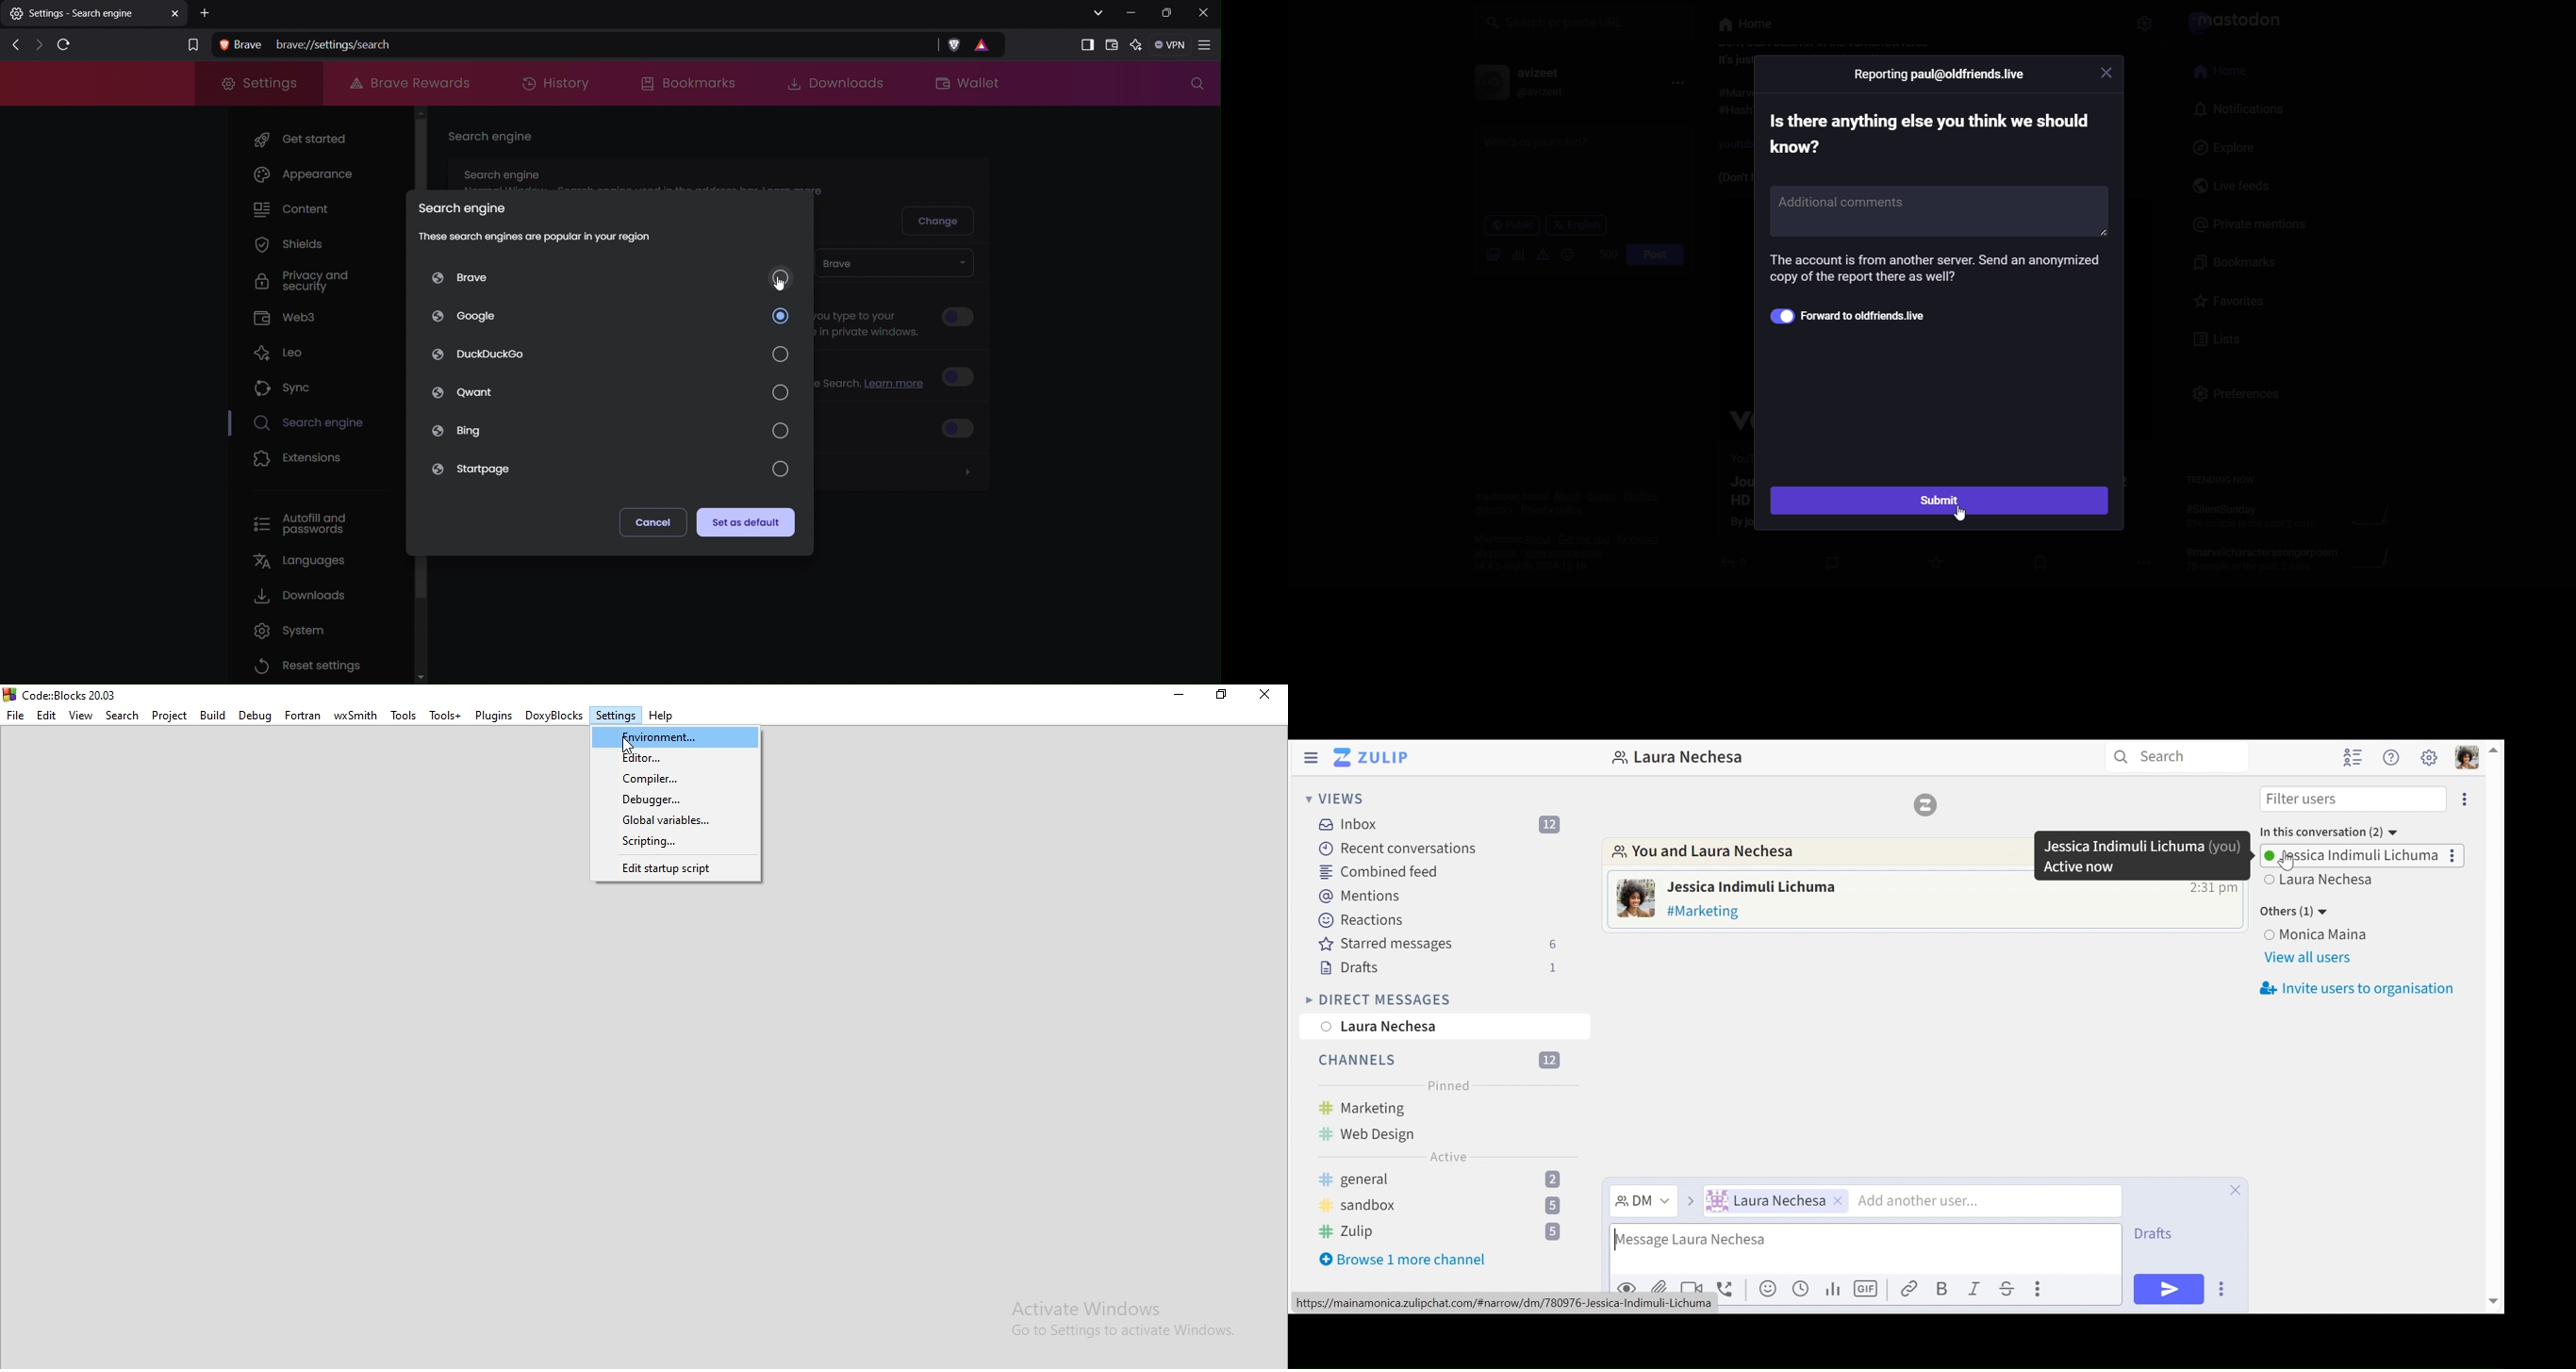  What do you see at coordinates (2168, 1289) in the screenshot?
I see `Send` at bounding box center [2168, 1289].